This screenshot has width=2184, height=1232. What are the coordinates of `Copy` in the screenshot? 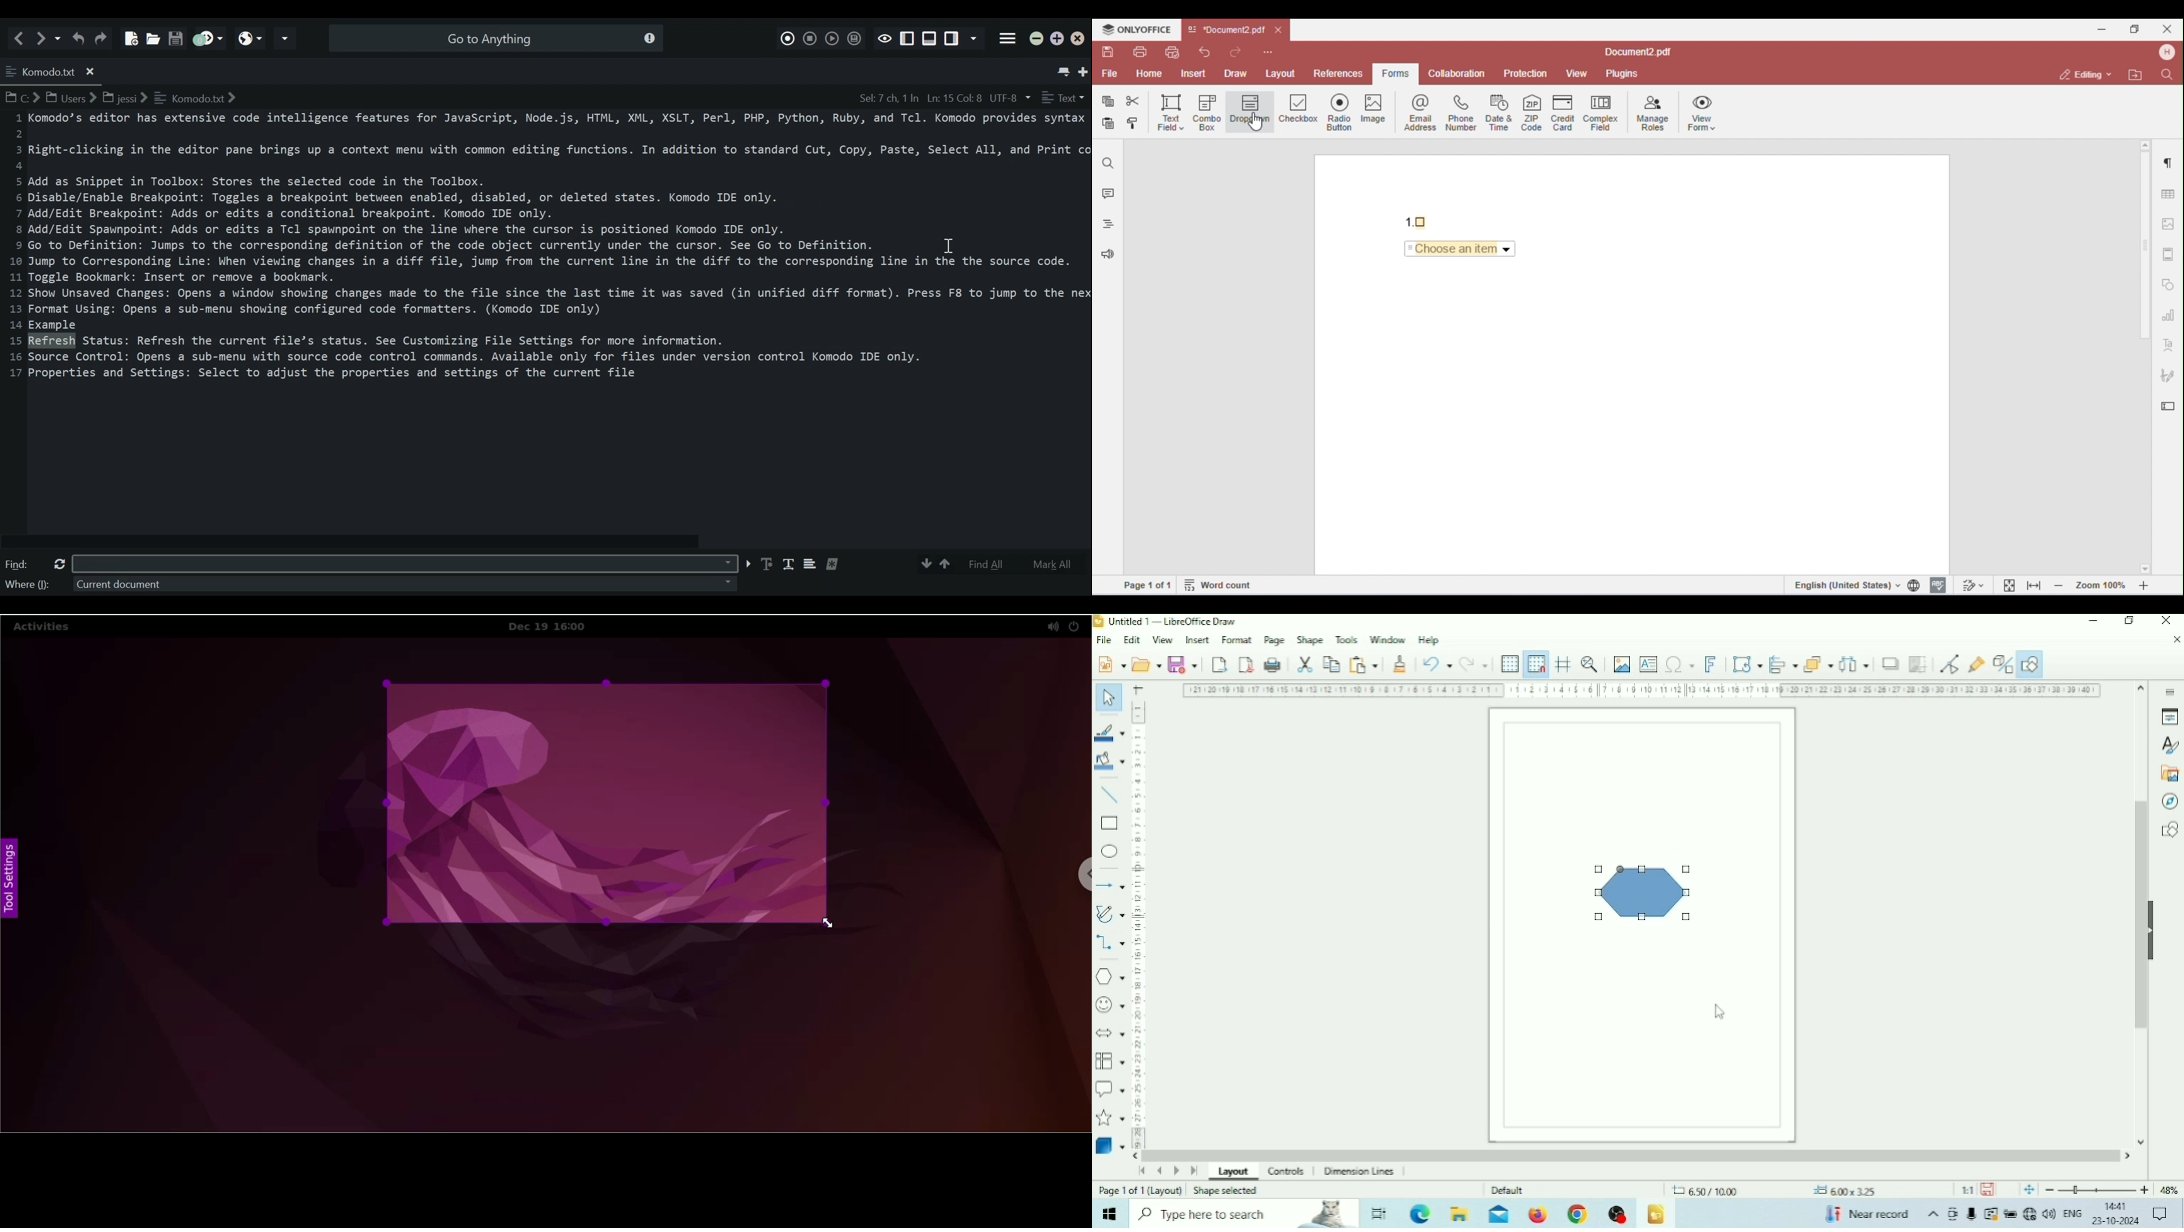 It's located at (1331, 664).